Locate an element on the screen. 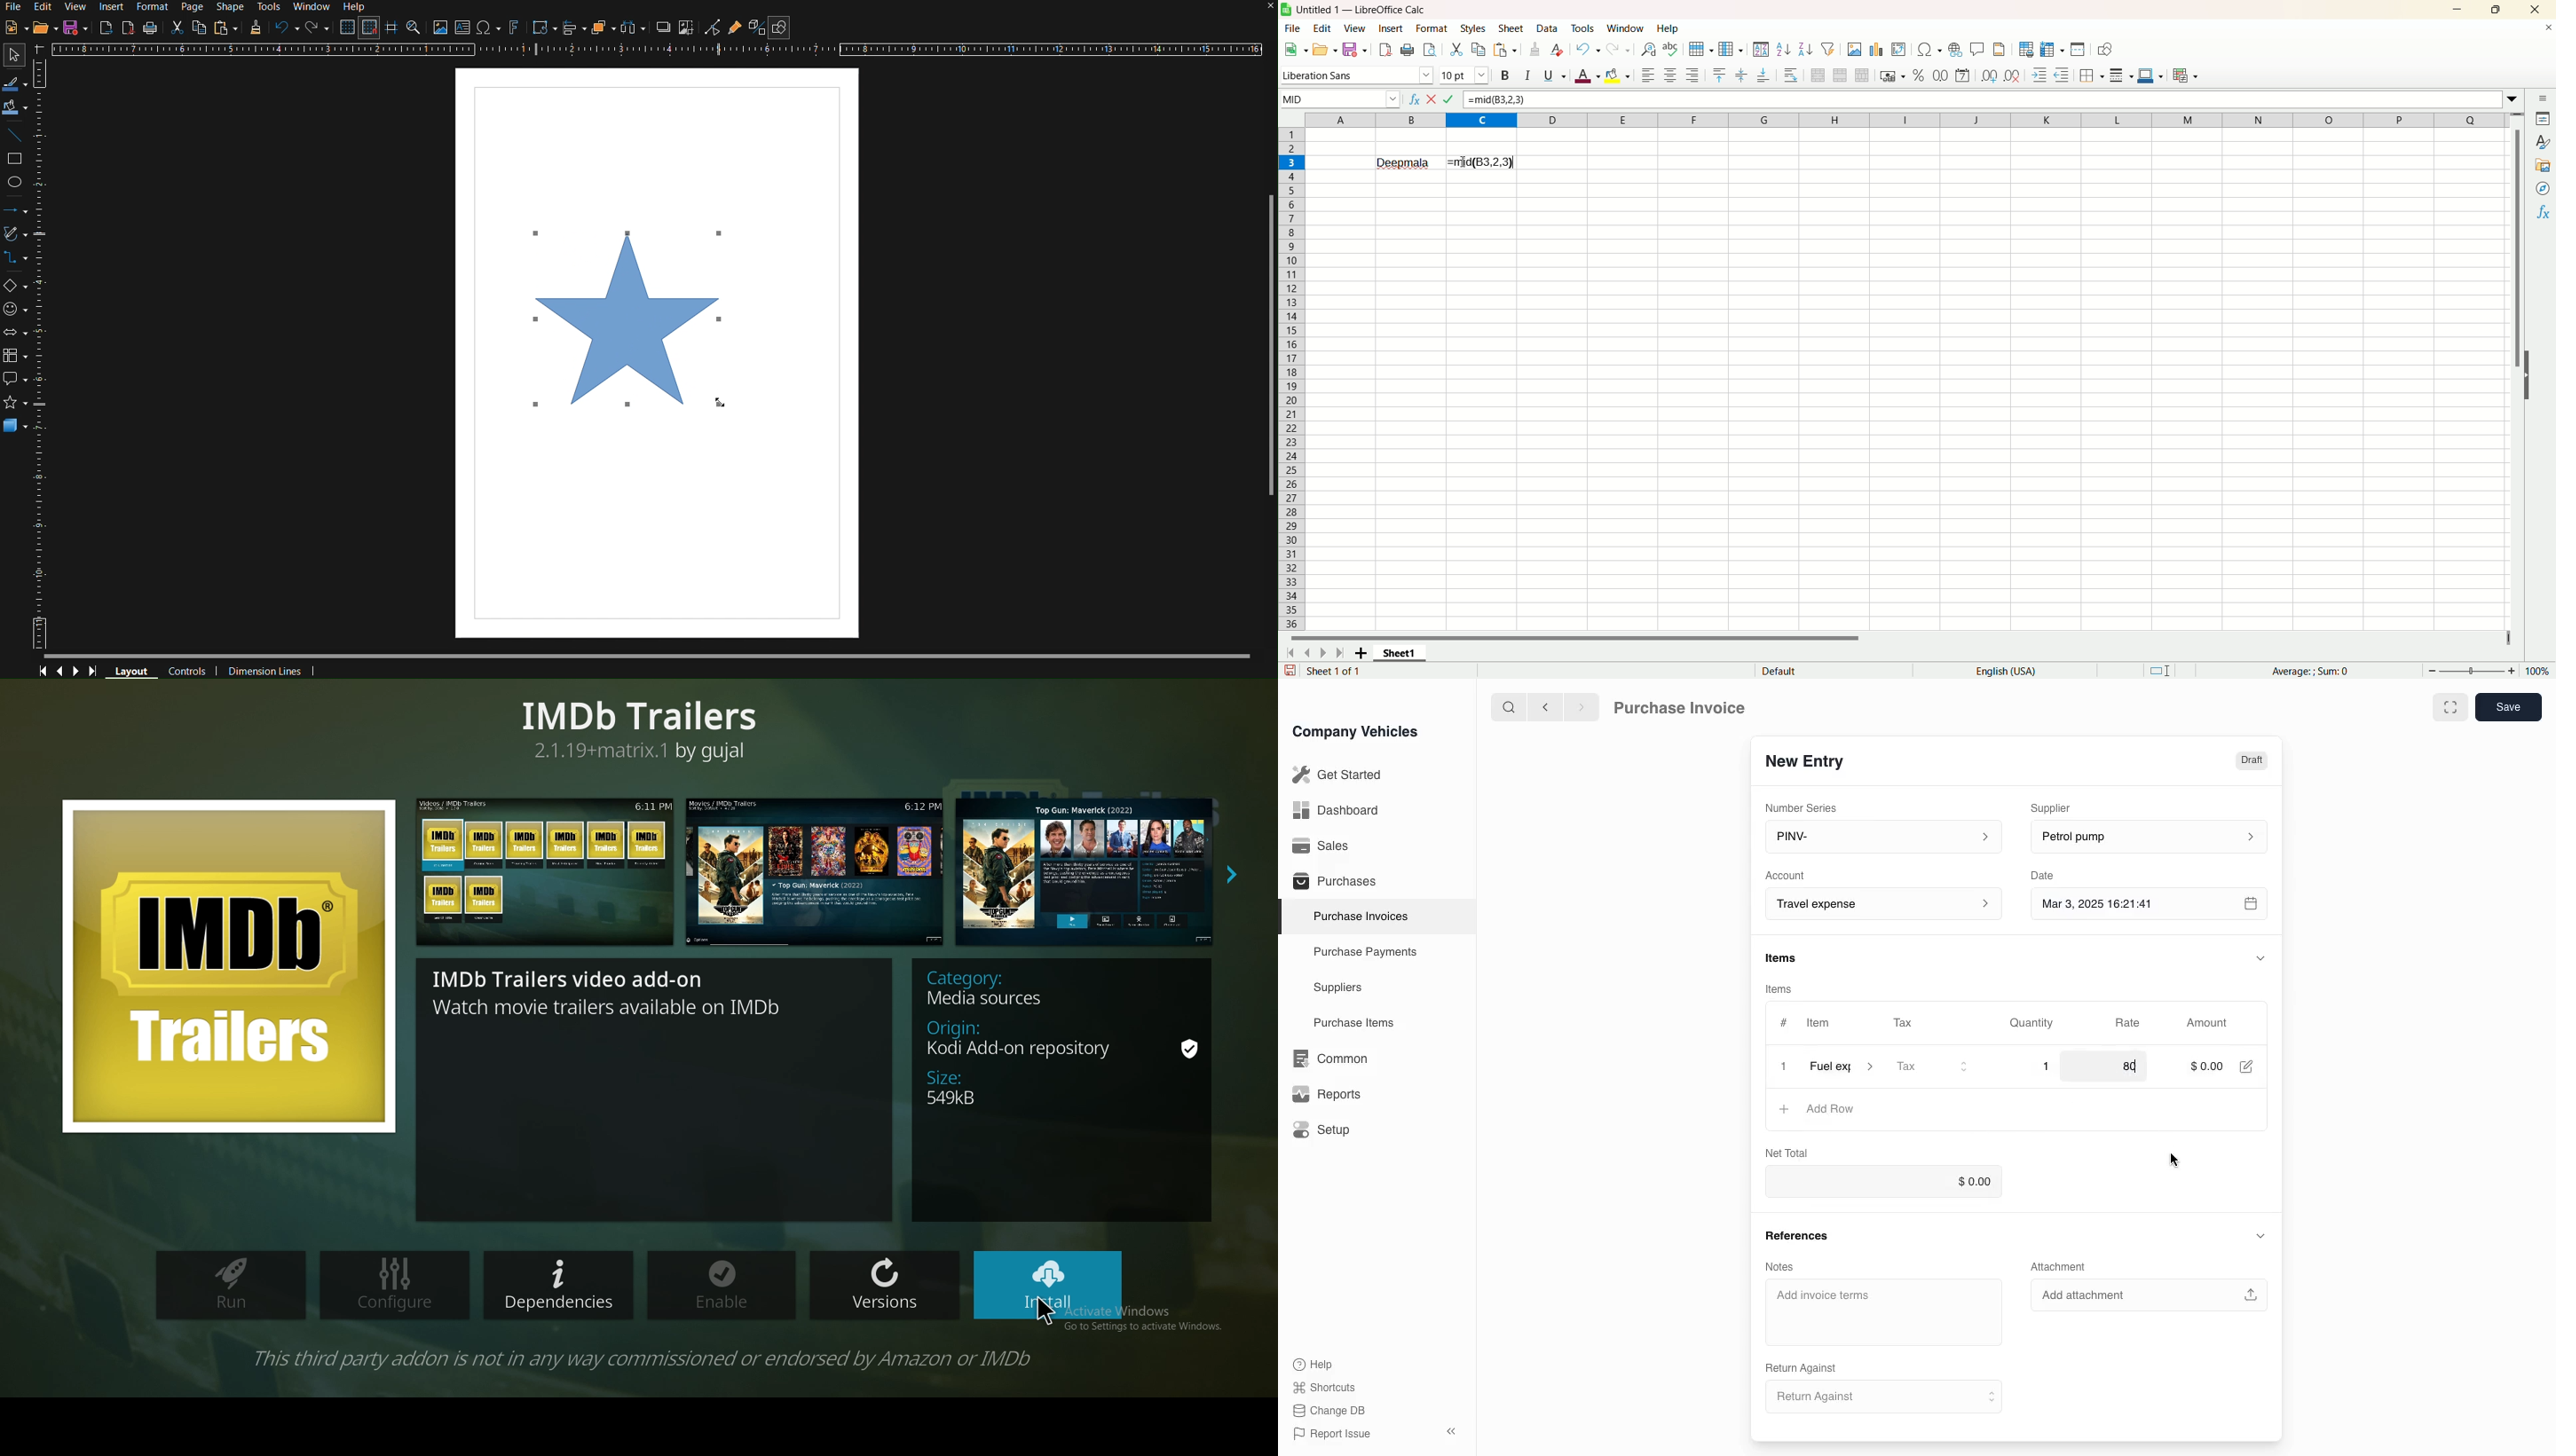 This screenshot has height=1456, width=2576. Sales is located at coordinates (1321, 846).